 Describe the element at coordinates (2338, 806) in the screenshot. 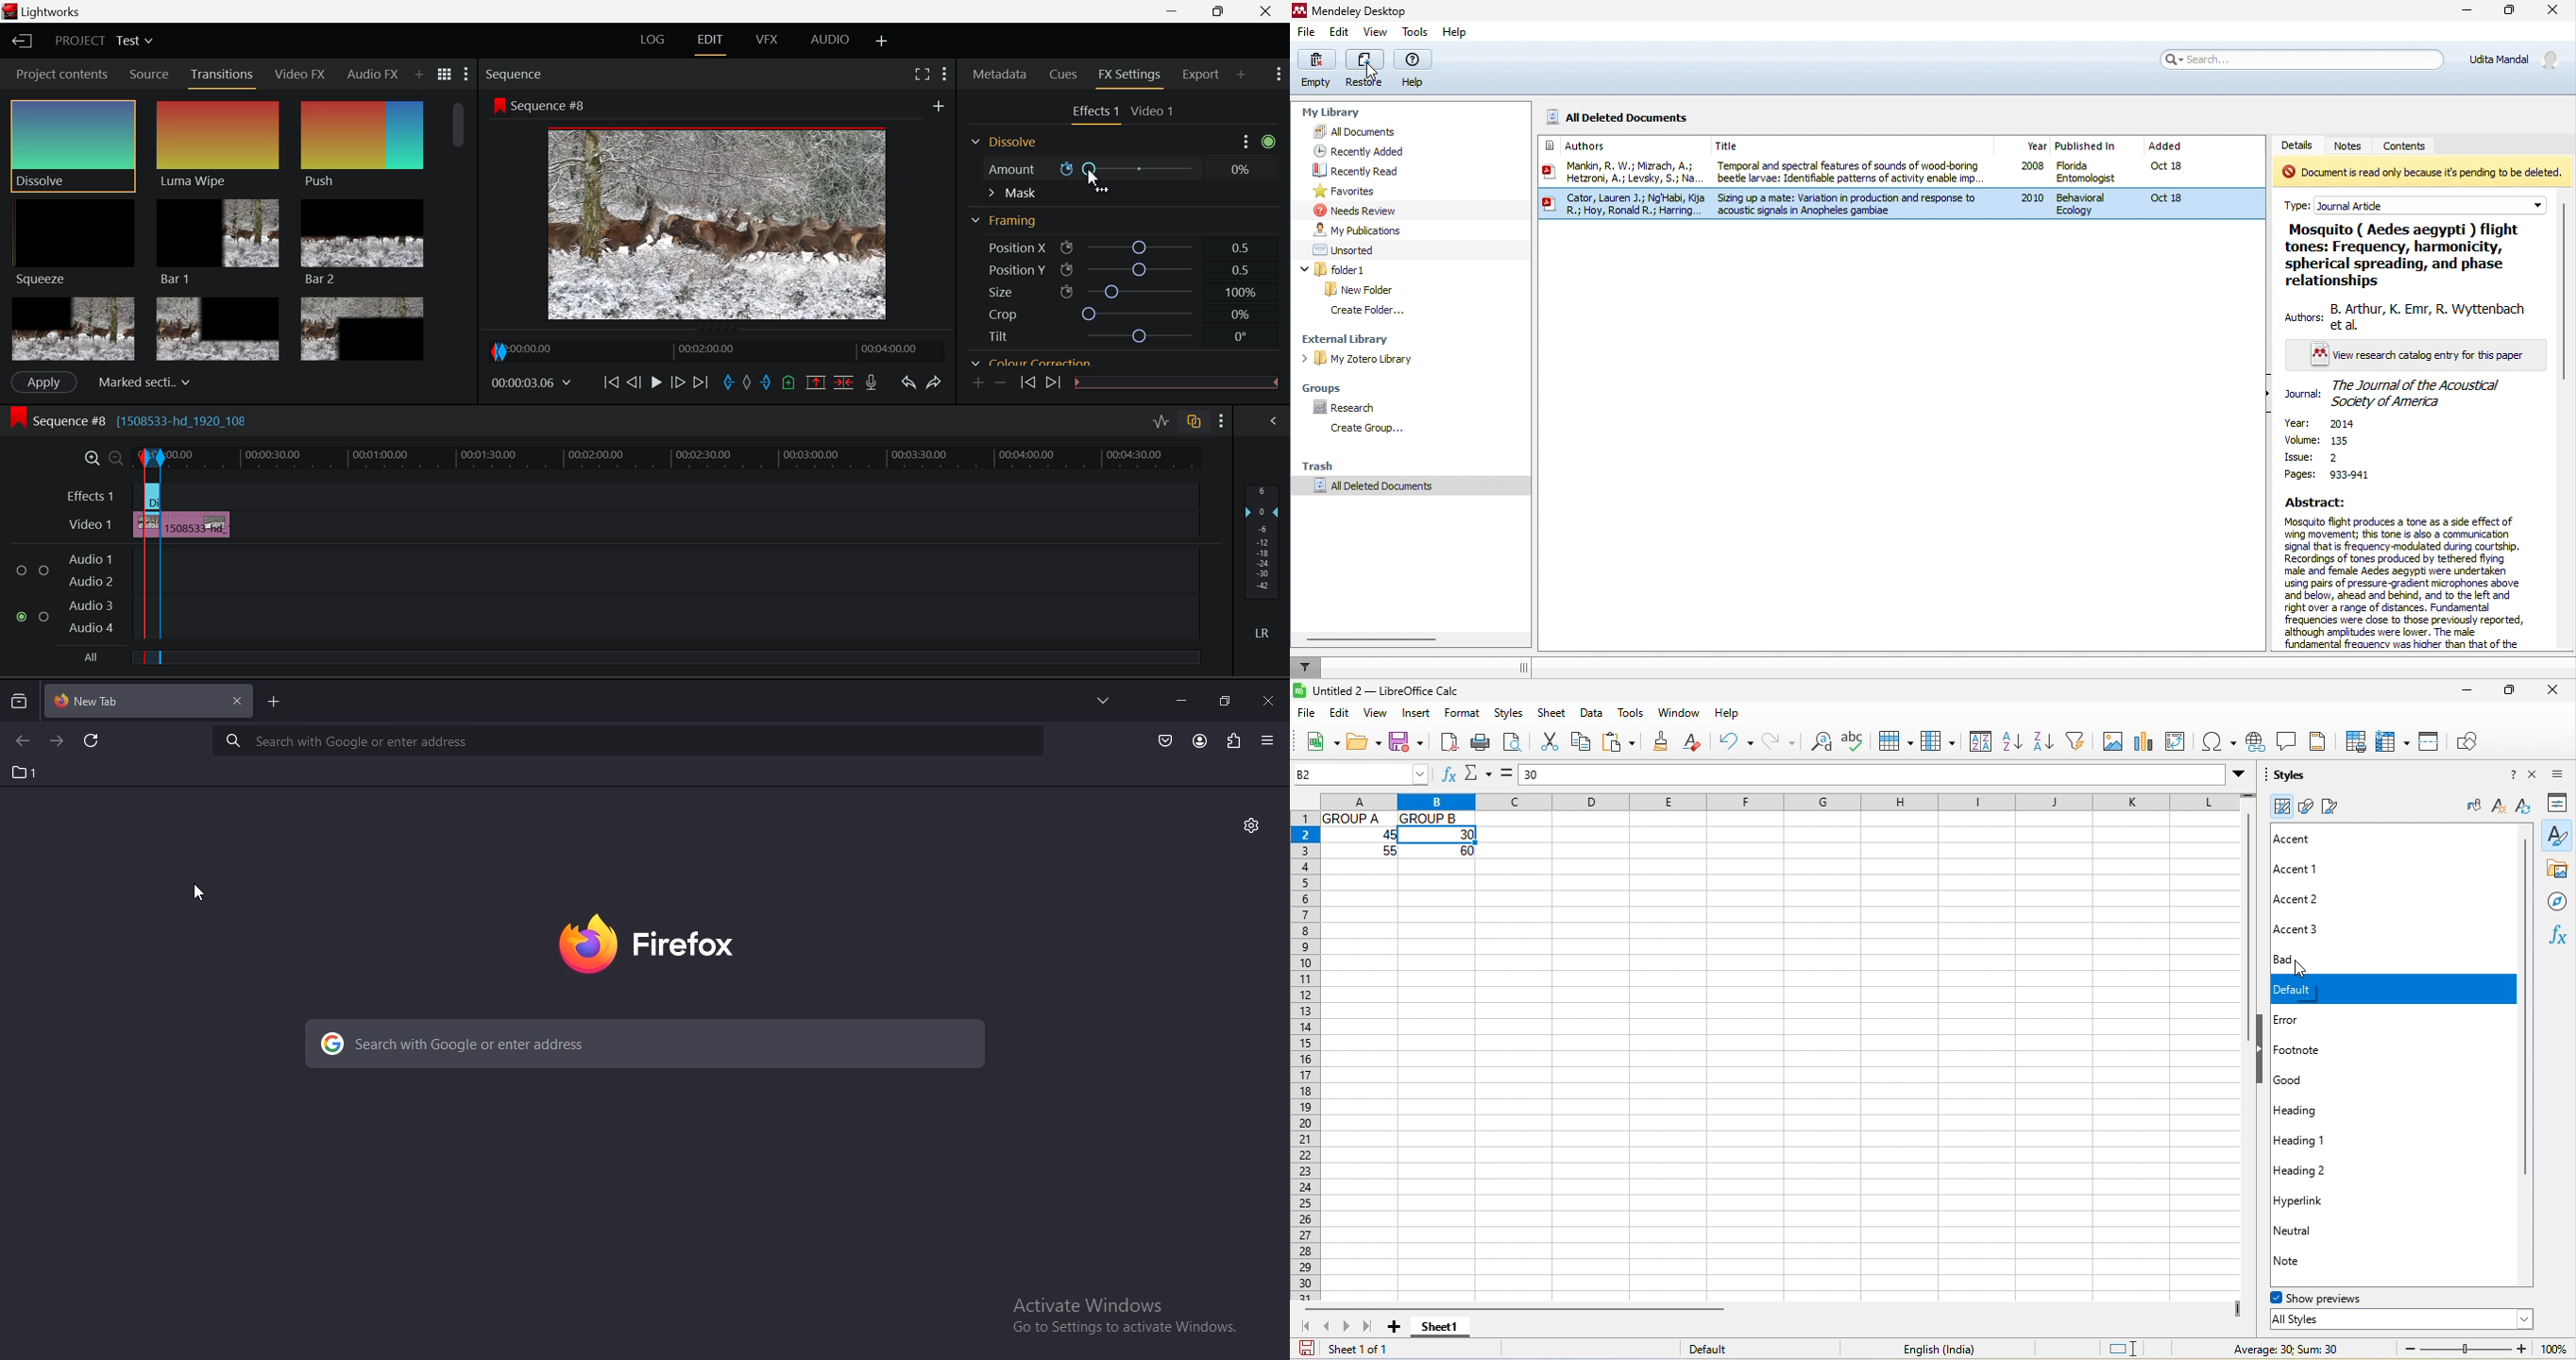

I see `page style` at that location.